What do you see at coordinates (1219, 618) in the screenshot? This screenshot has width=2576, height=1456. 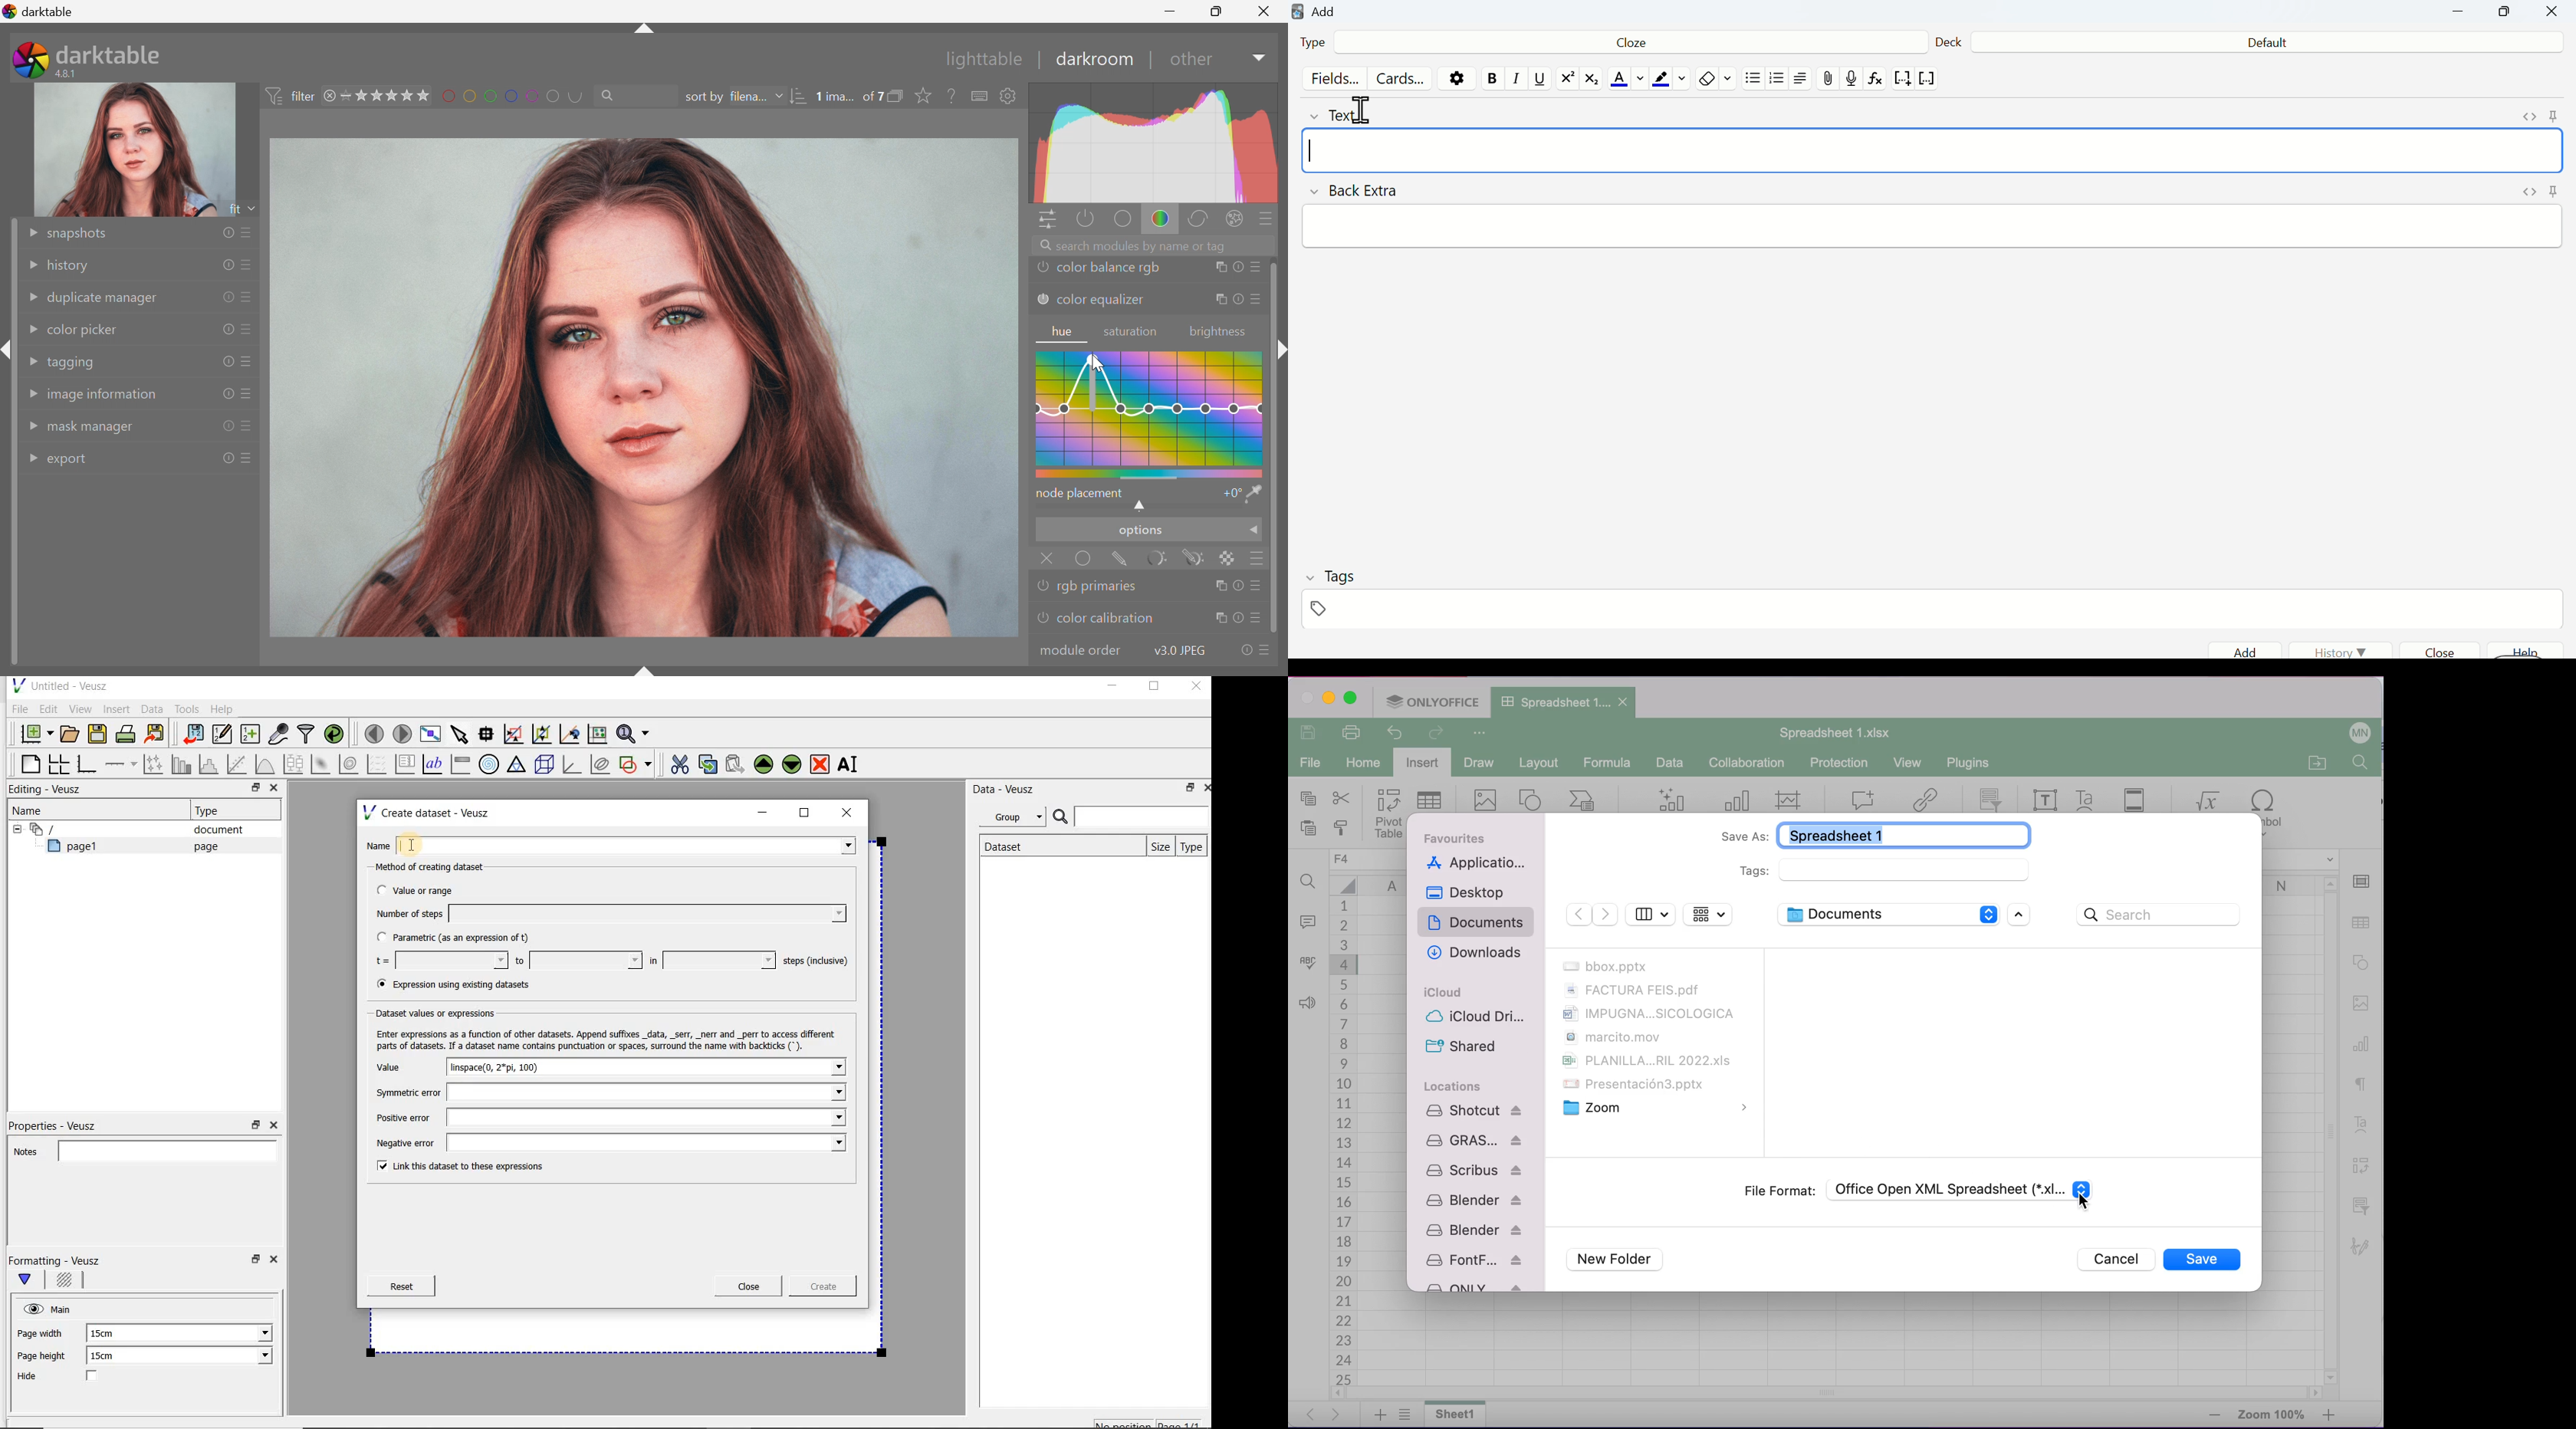 I see `multiple instance actions` at bounding box center [1219, 618].